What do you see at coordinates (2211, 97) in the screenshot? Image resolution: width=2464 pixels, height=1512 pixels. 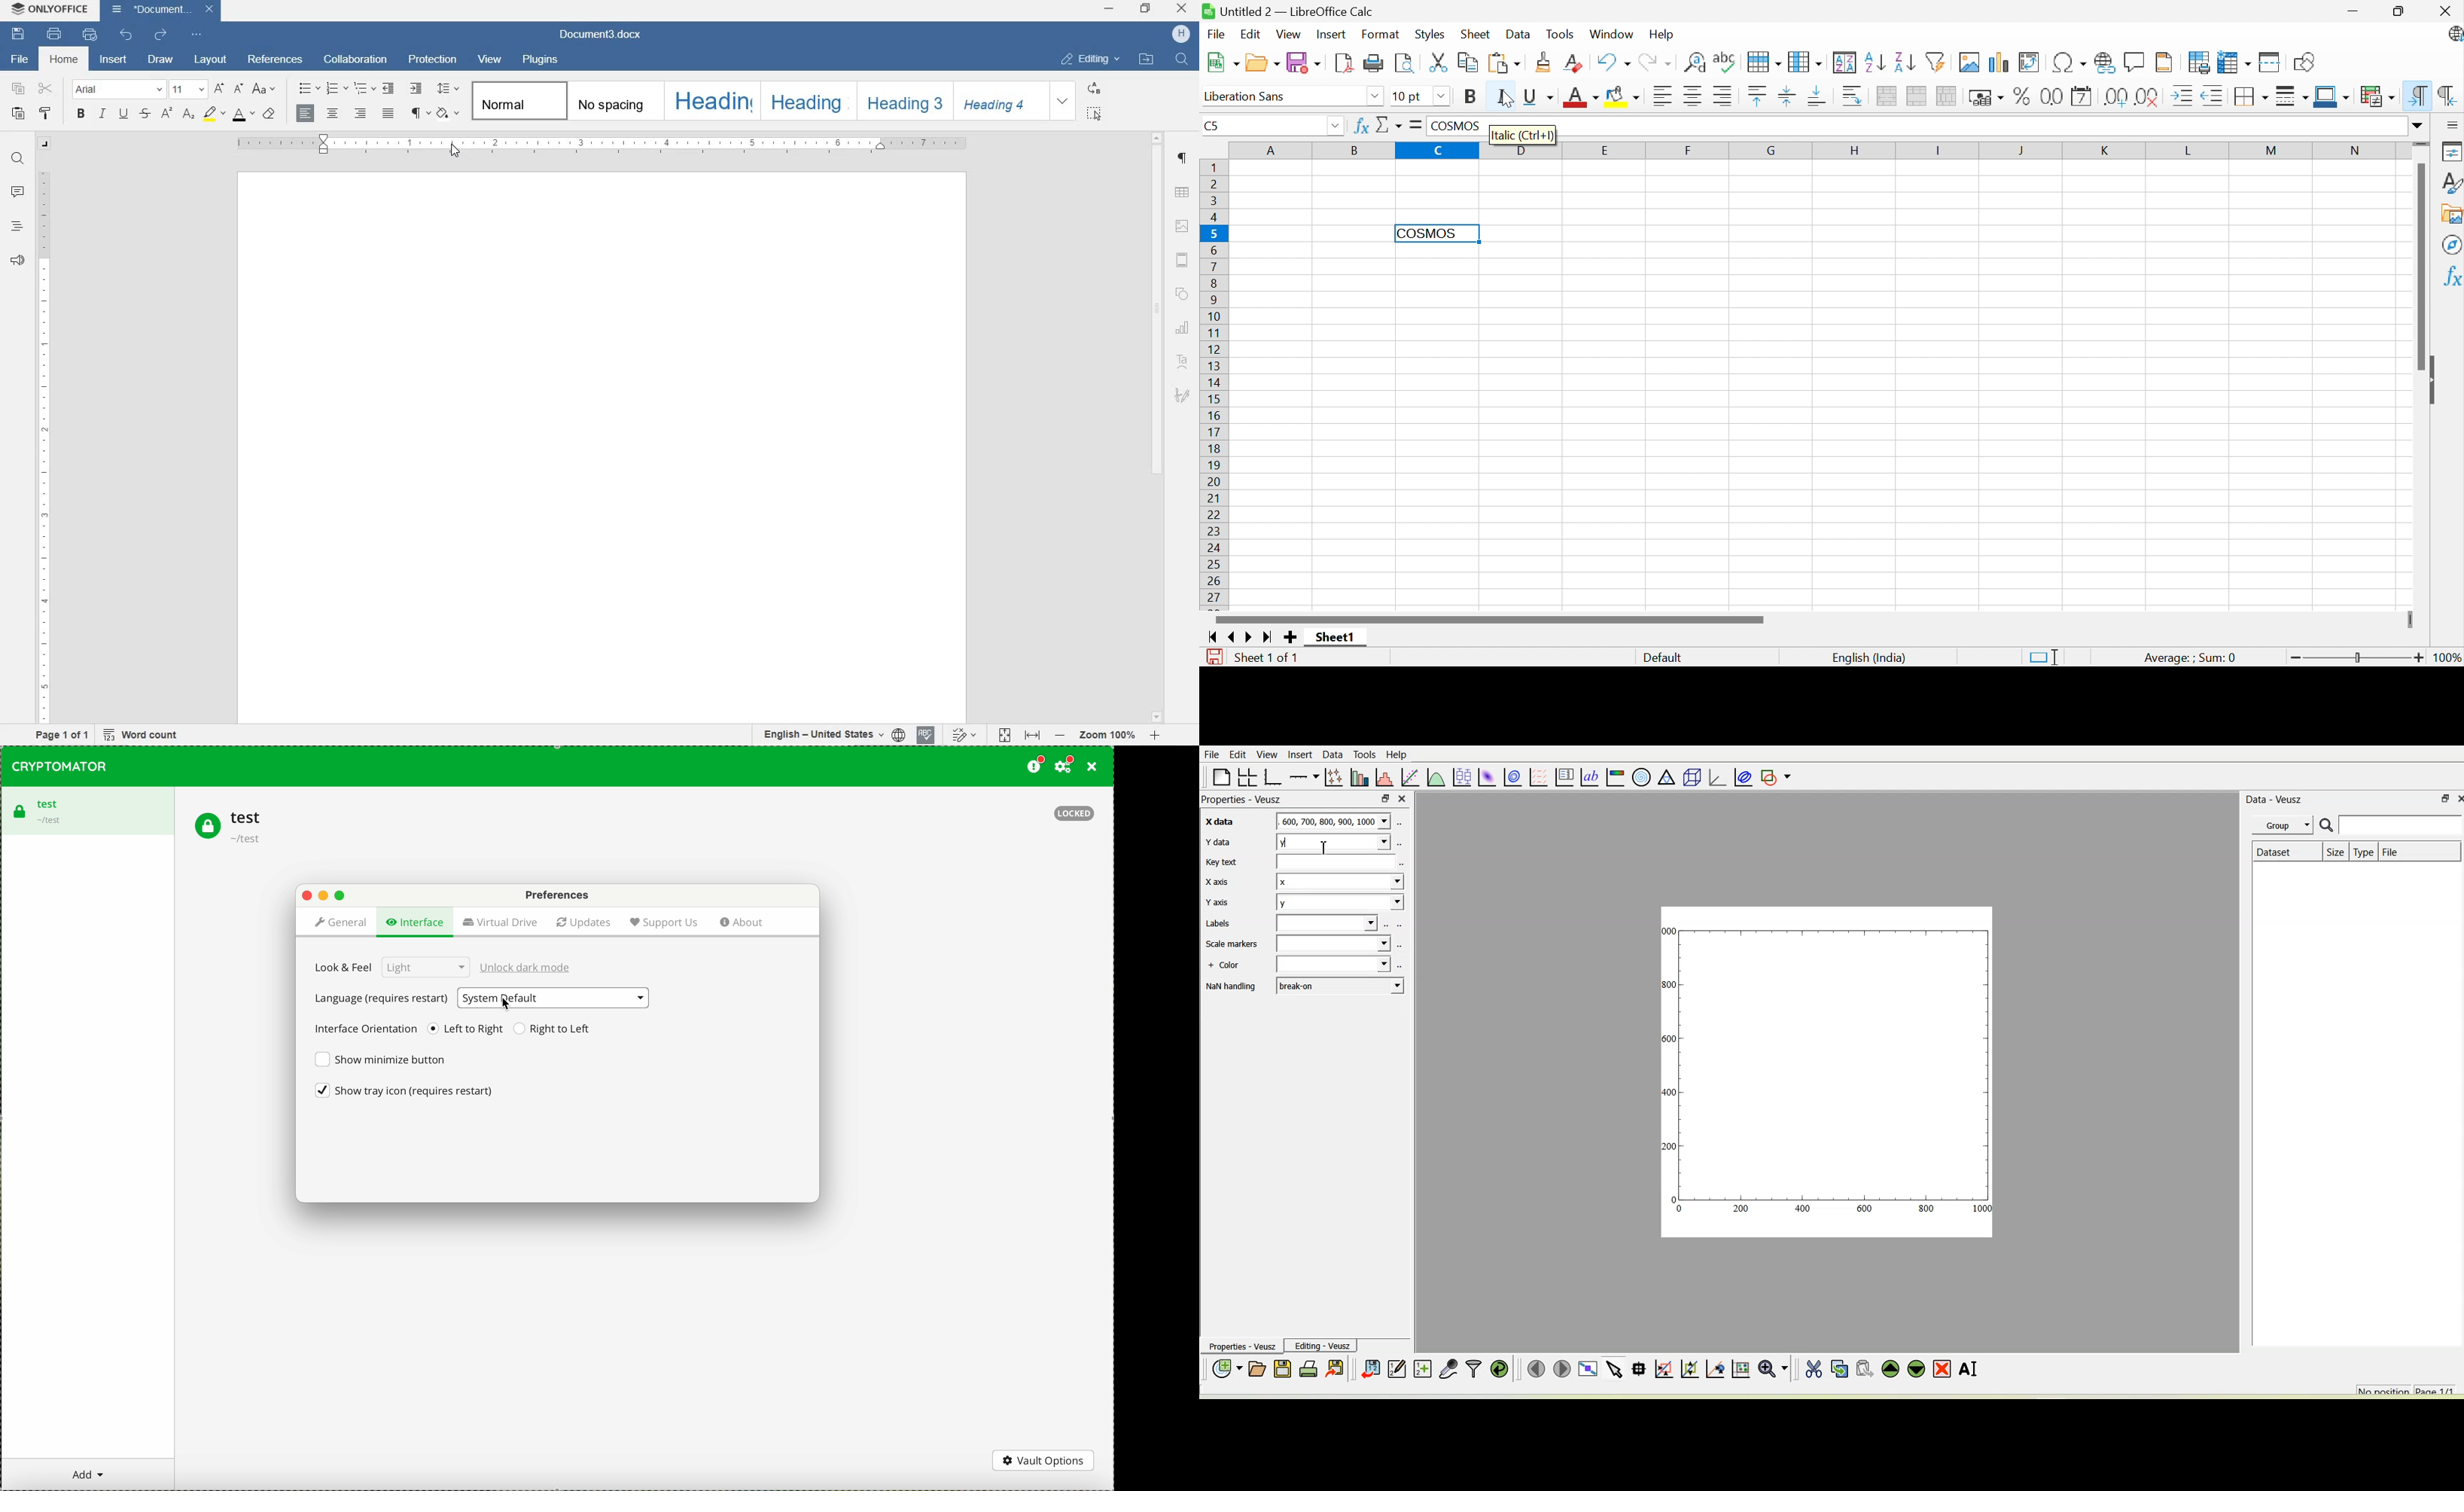 I see `Decrease indent` at bounding box center [2211, 97].